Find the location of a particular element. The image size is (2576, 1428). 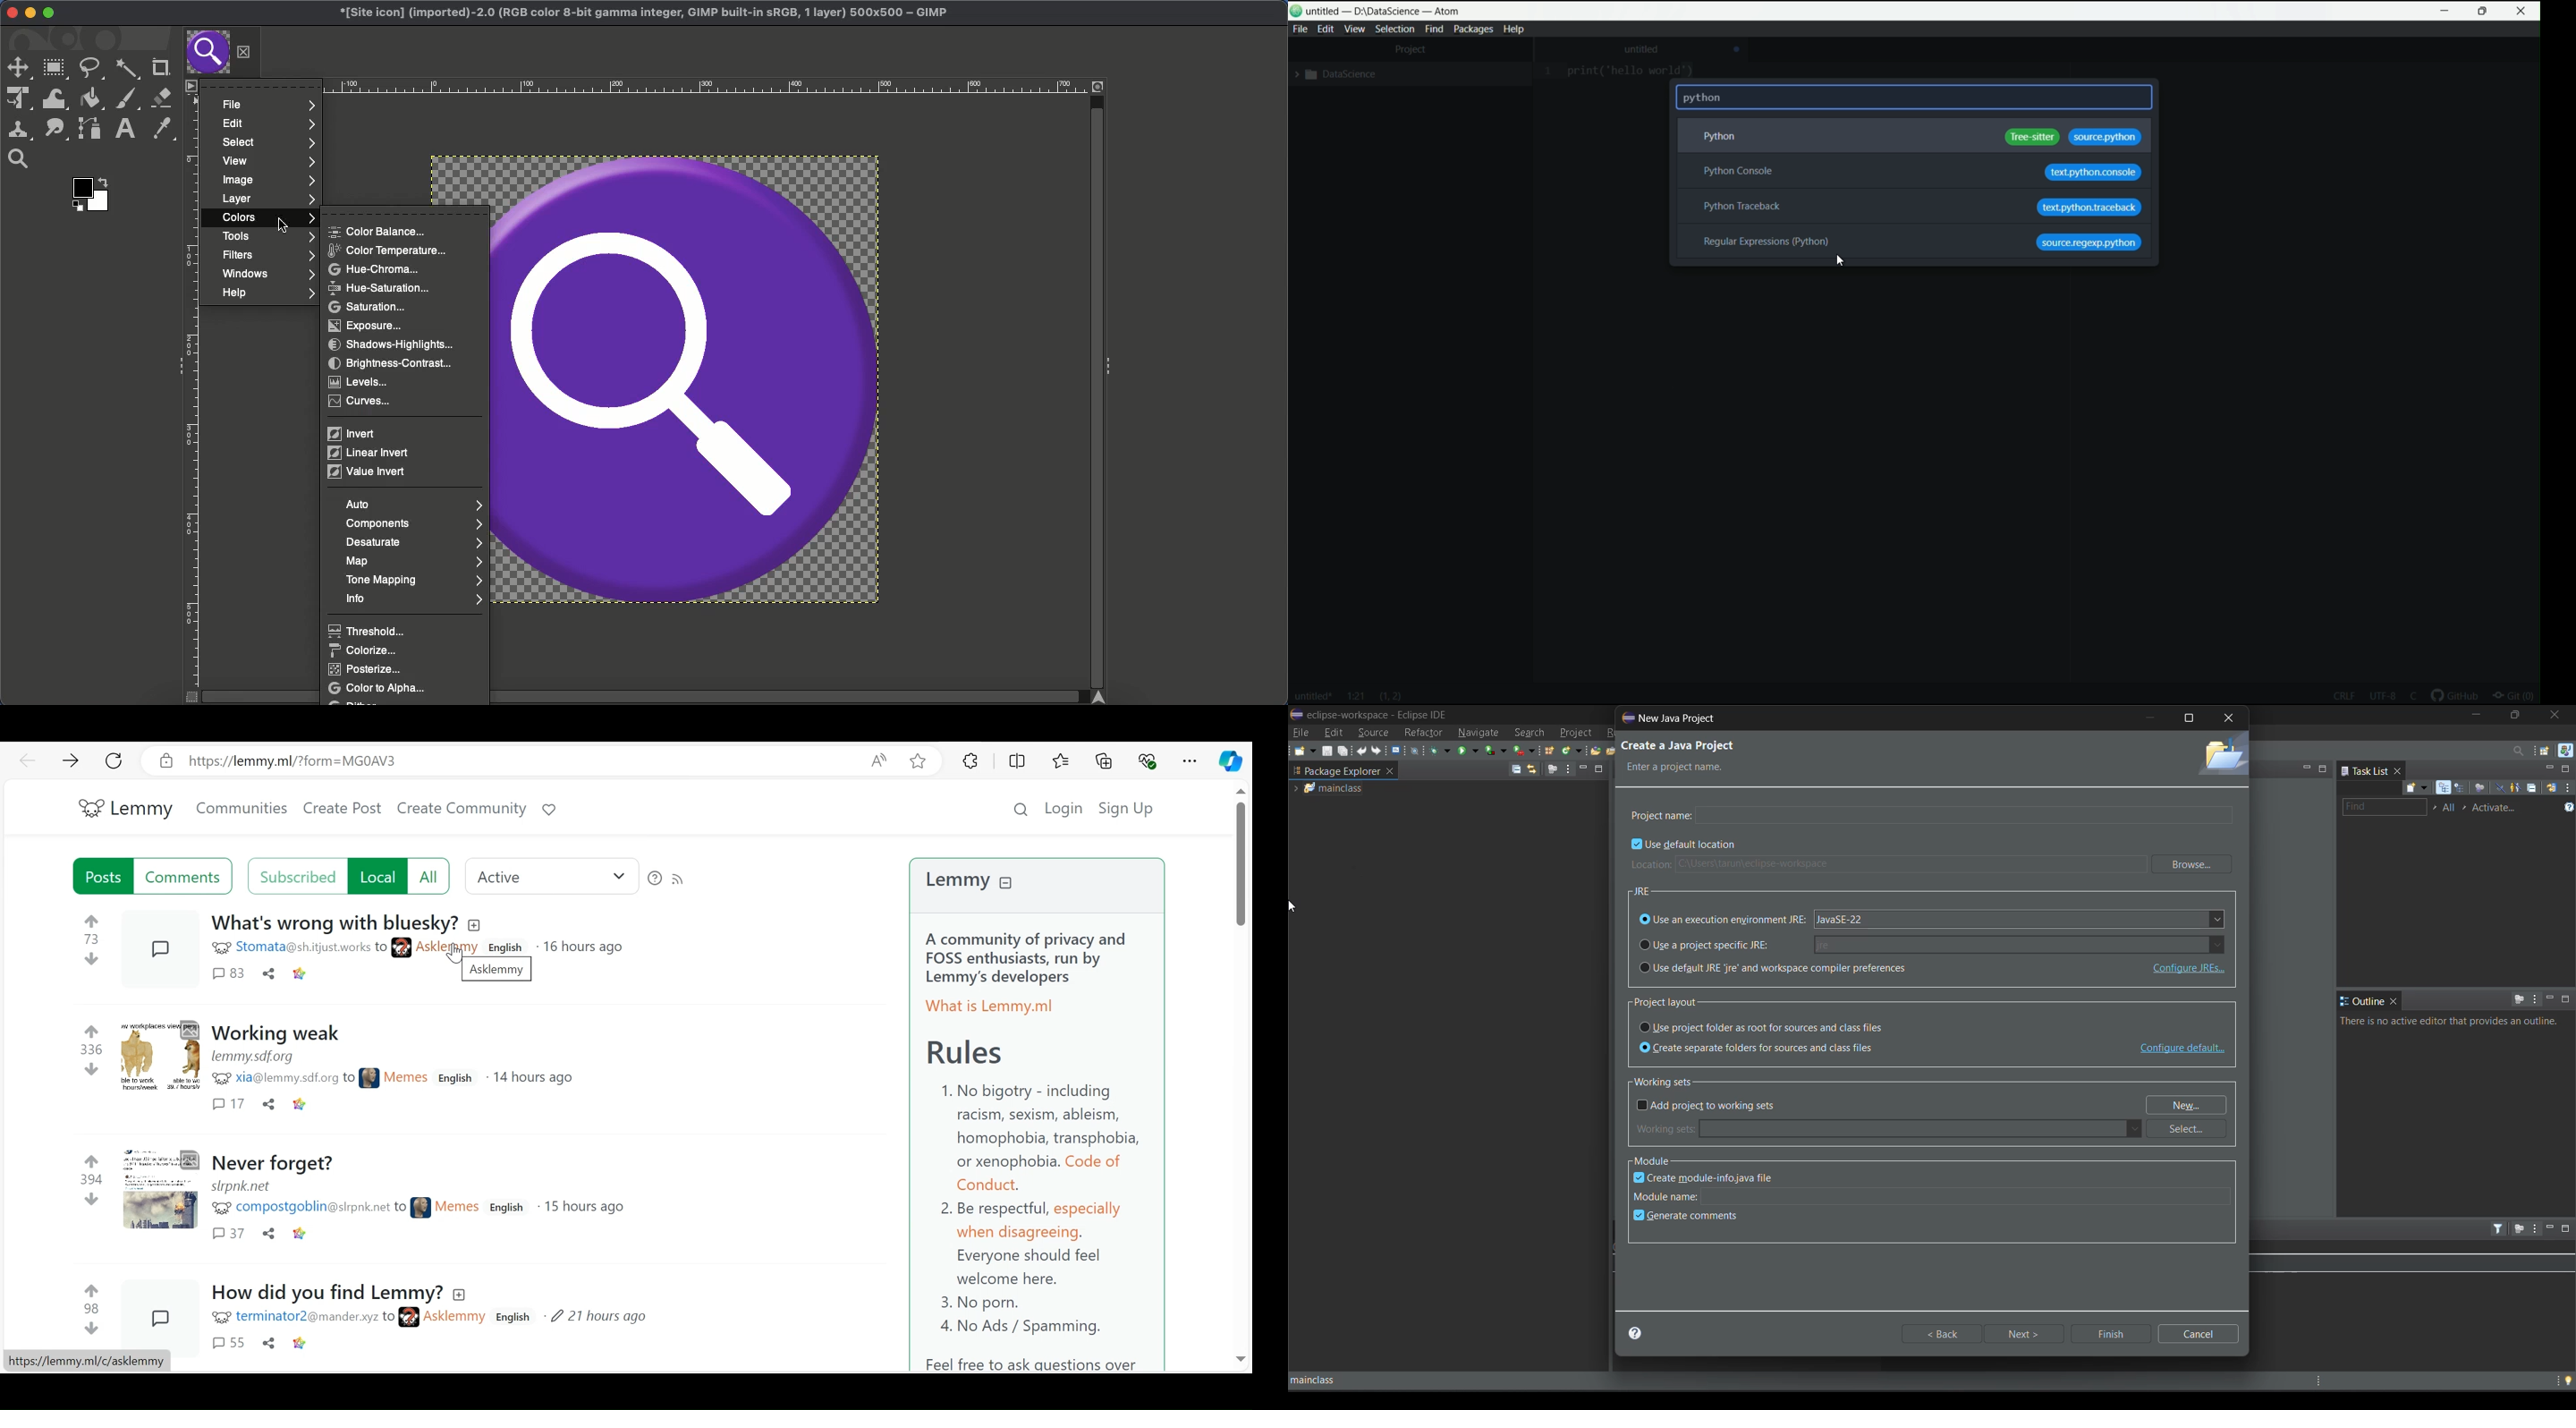

new java class is located at coordinates (1573, 750).